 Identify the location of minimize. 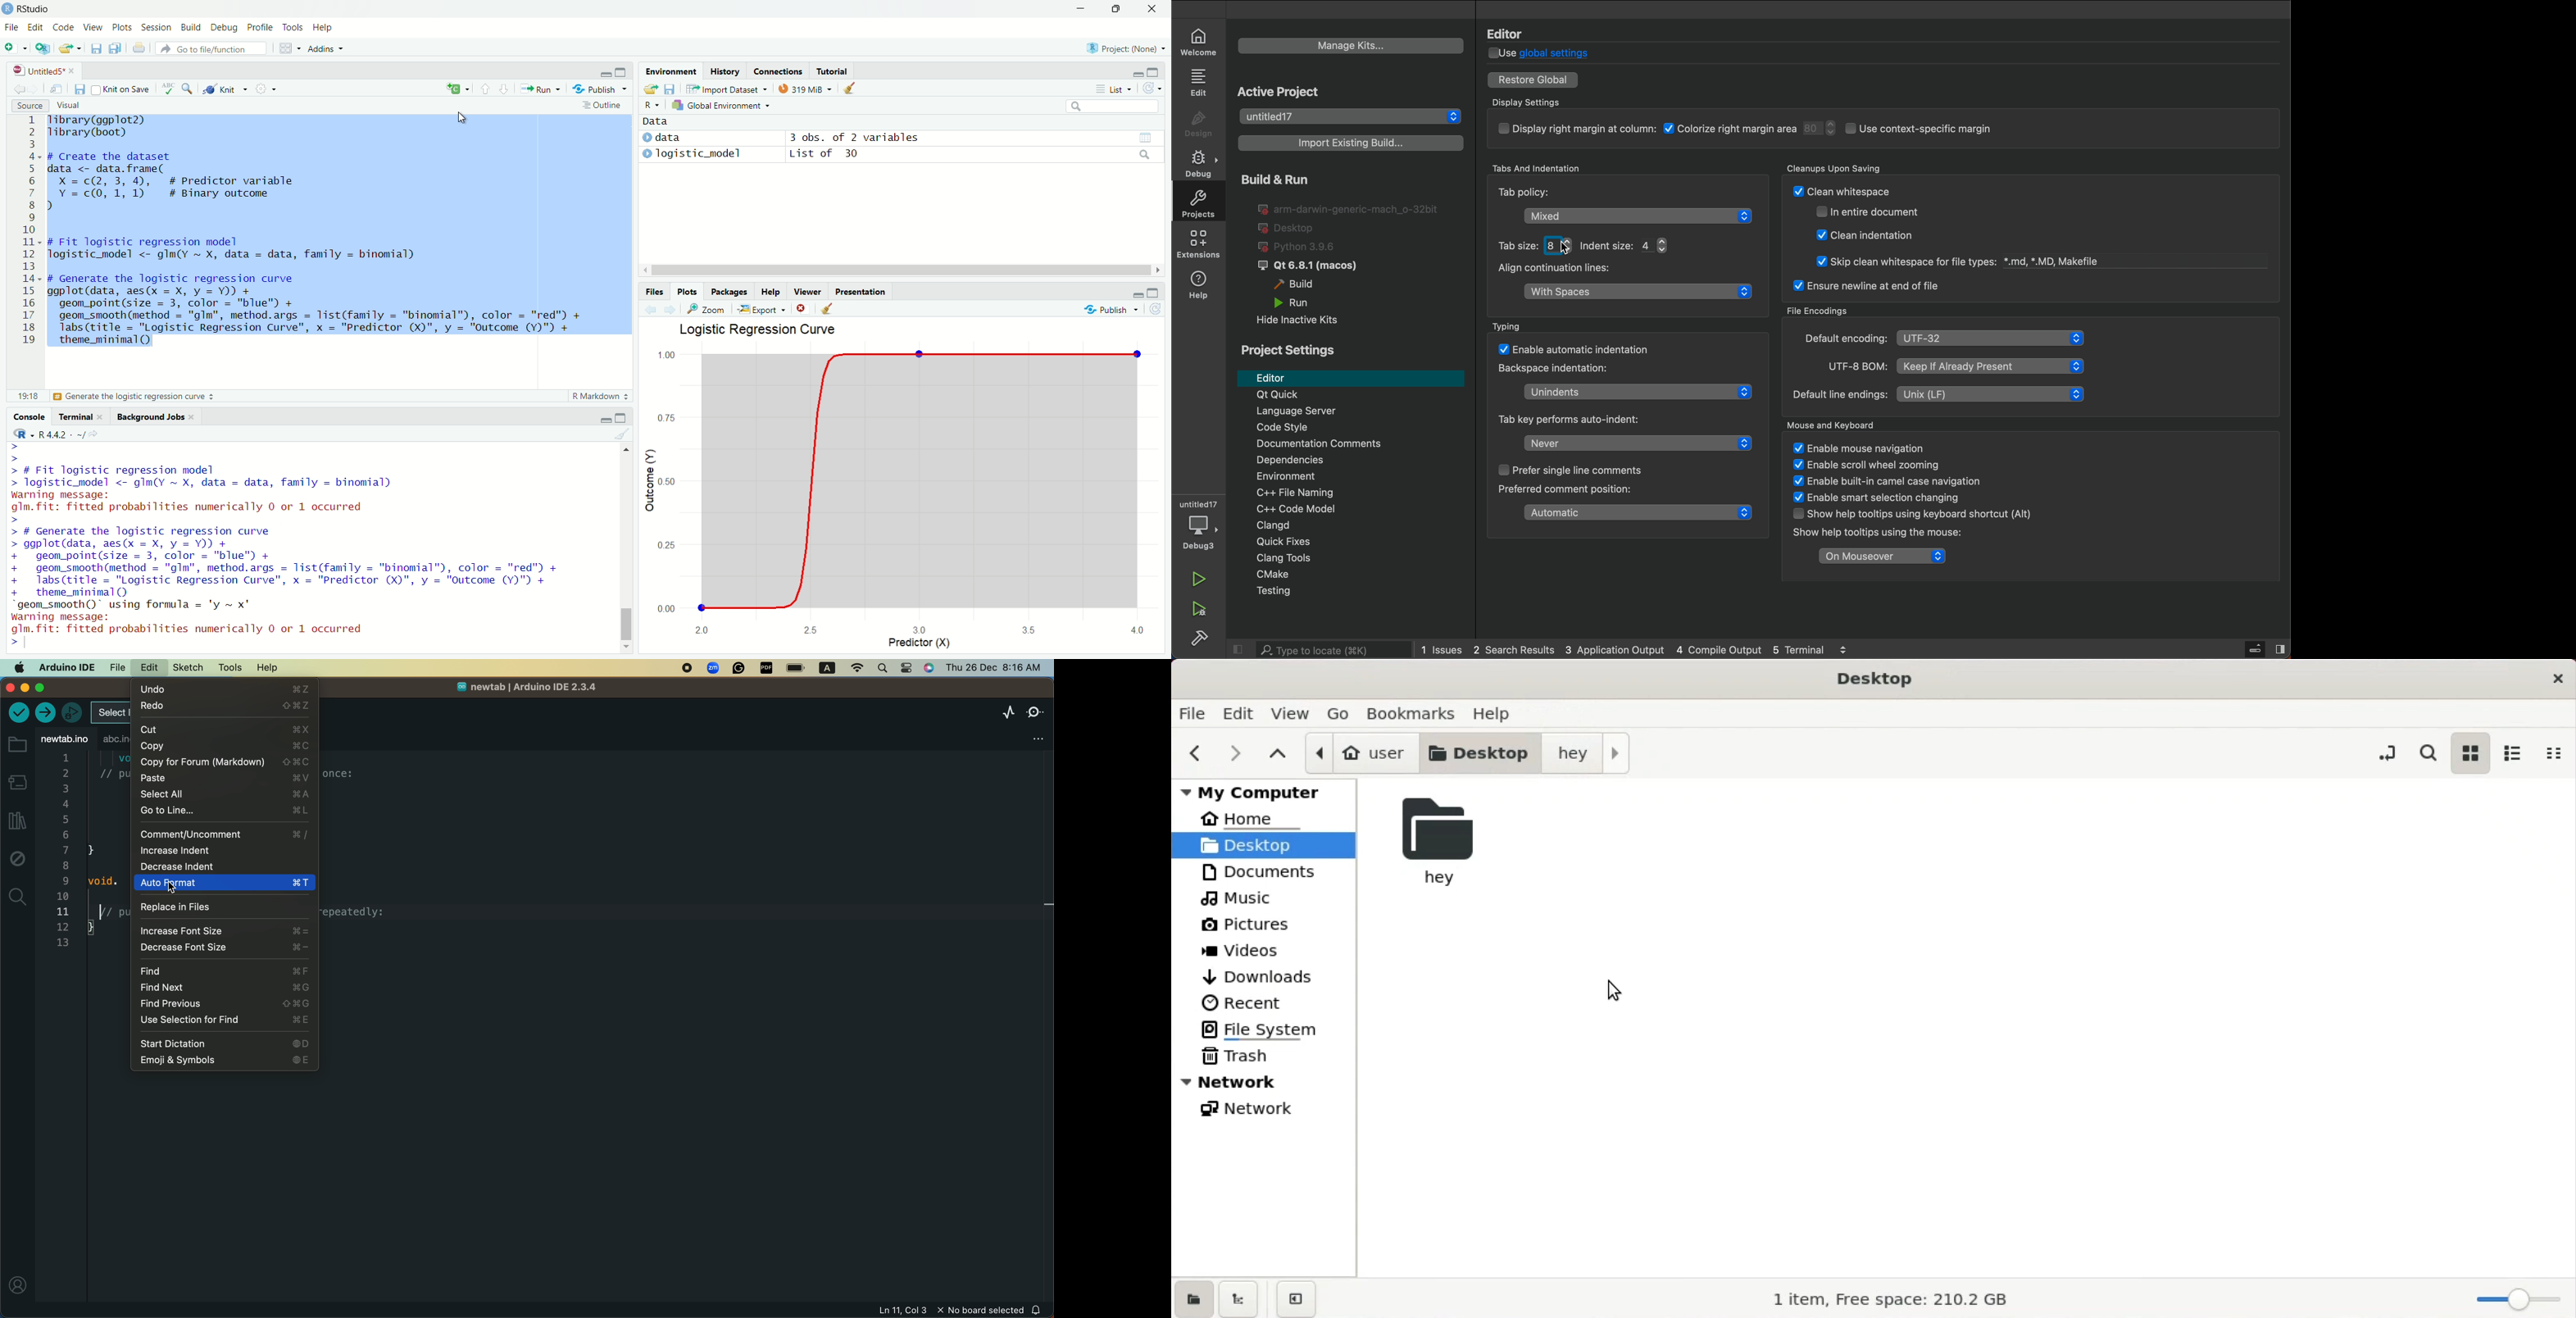
(1138, 74).